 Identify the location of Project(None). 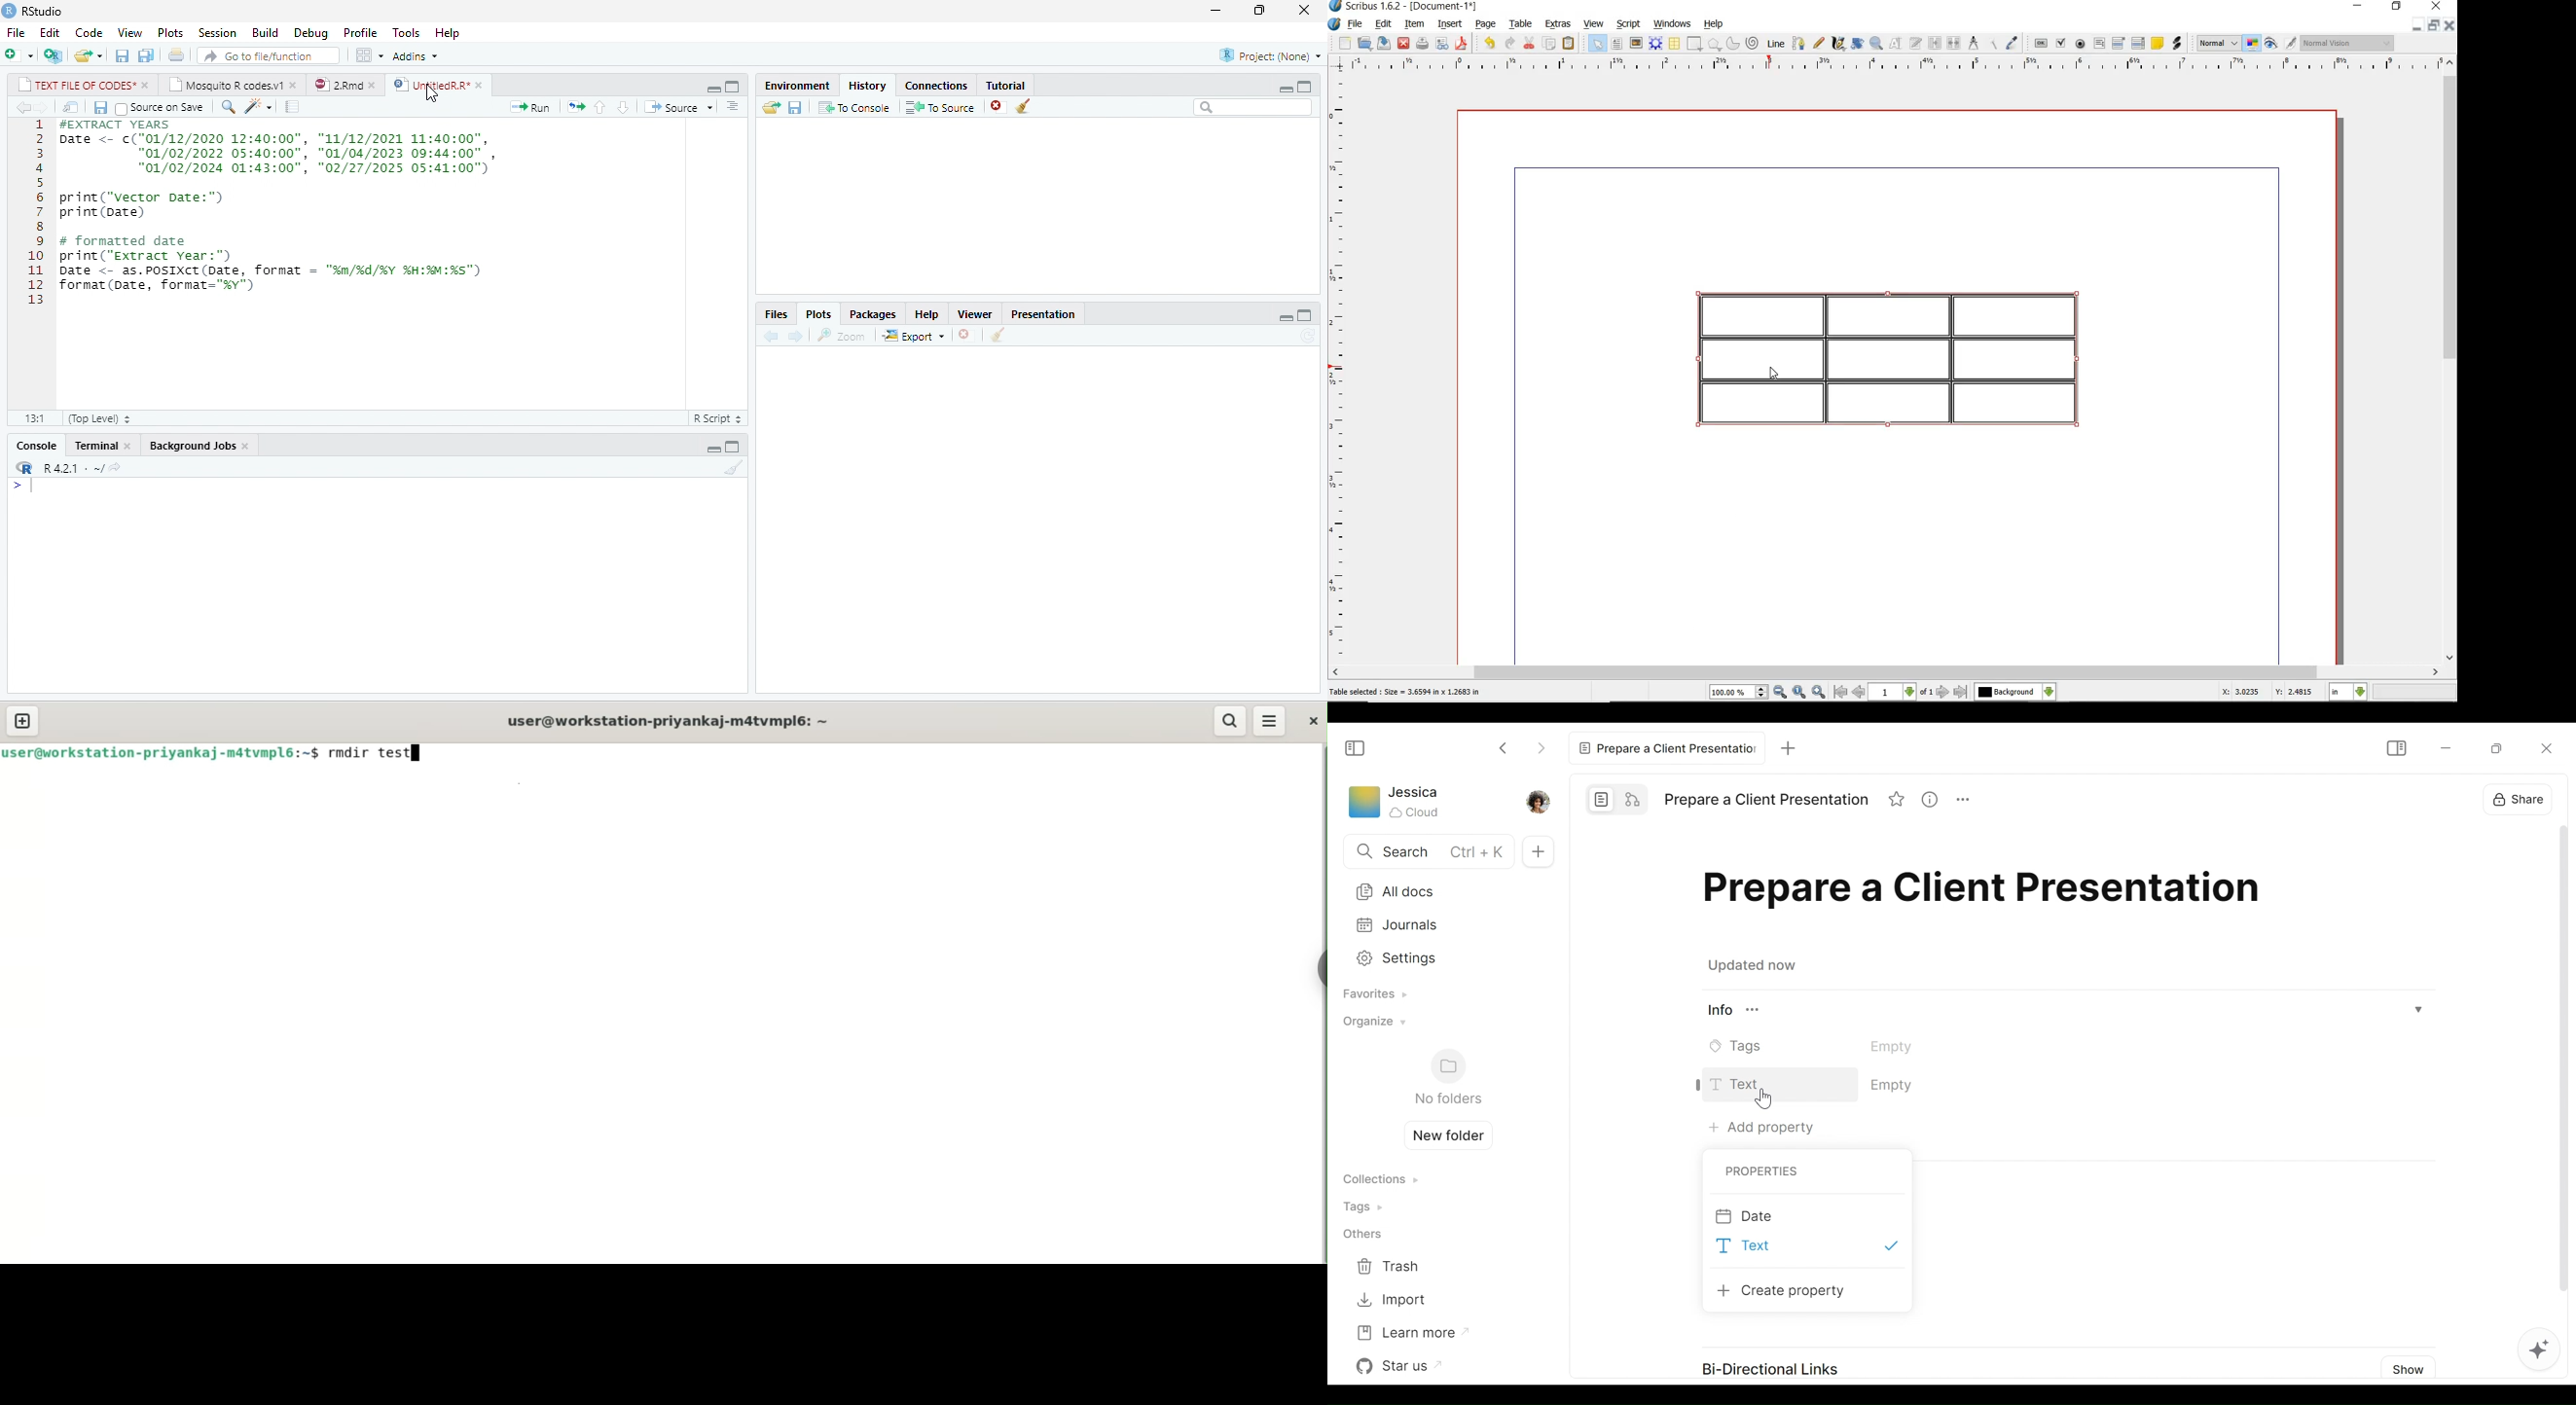
(1270, 55).